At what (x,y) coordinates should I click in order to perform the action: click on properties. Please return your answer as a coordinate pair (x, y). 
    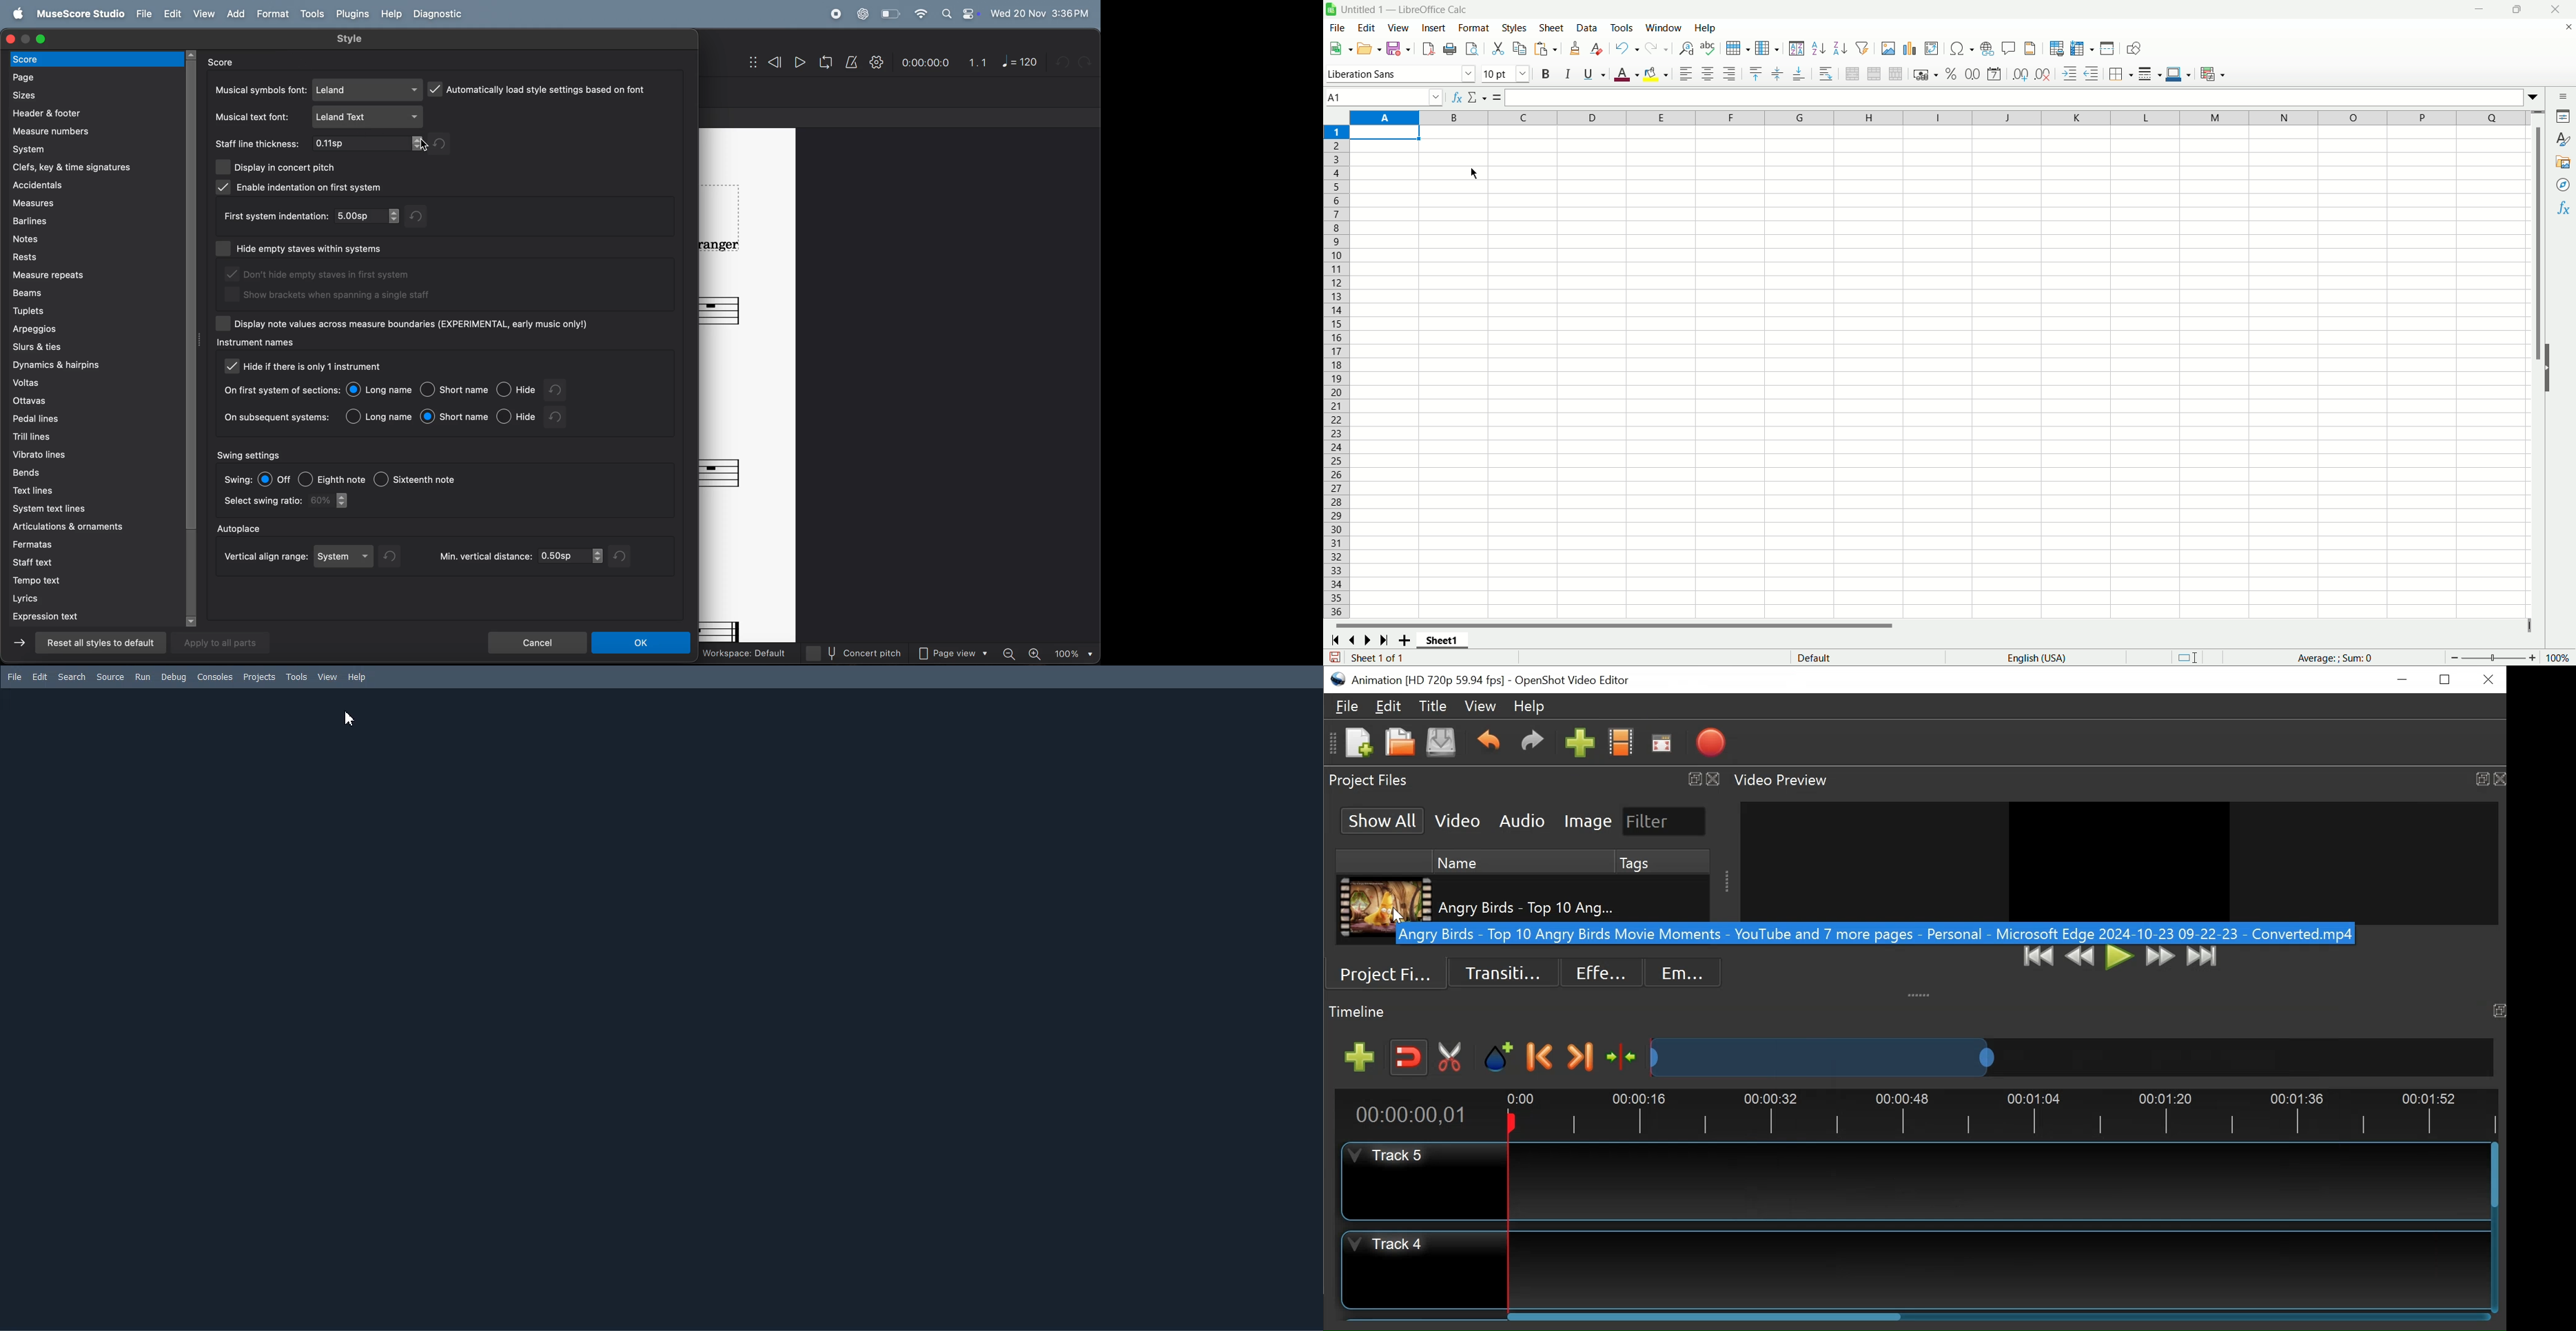
    Looking at the image, I should click on (2564, 118).